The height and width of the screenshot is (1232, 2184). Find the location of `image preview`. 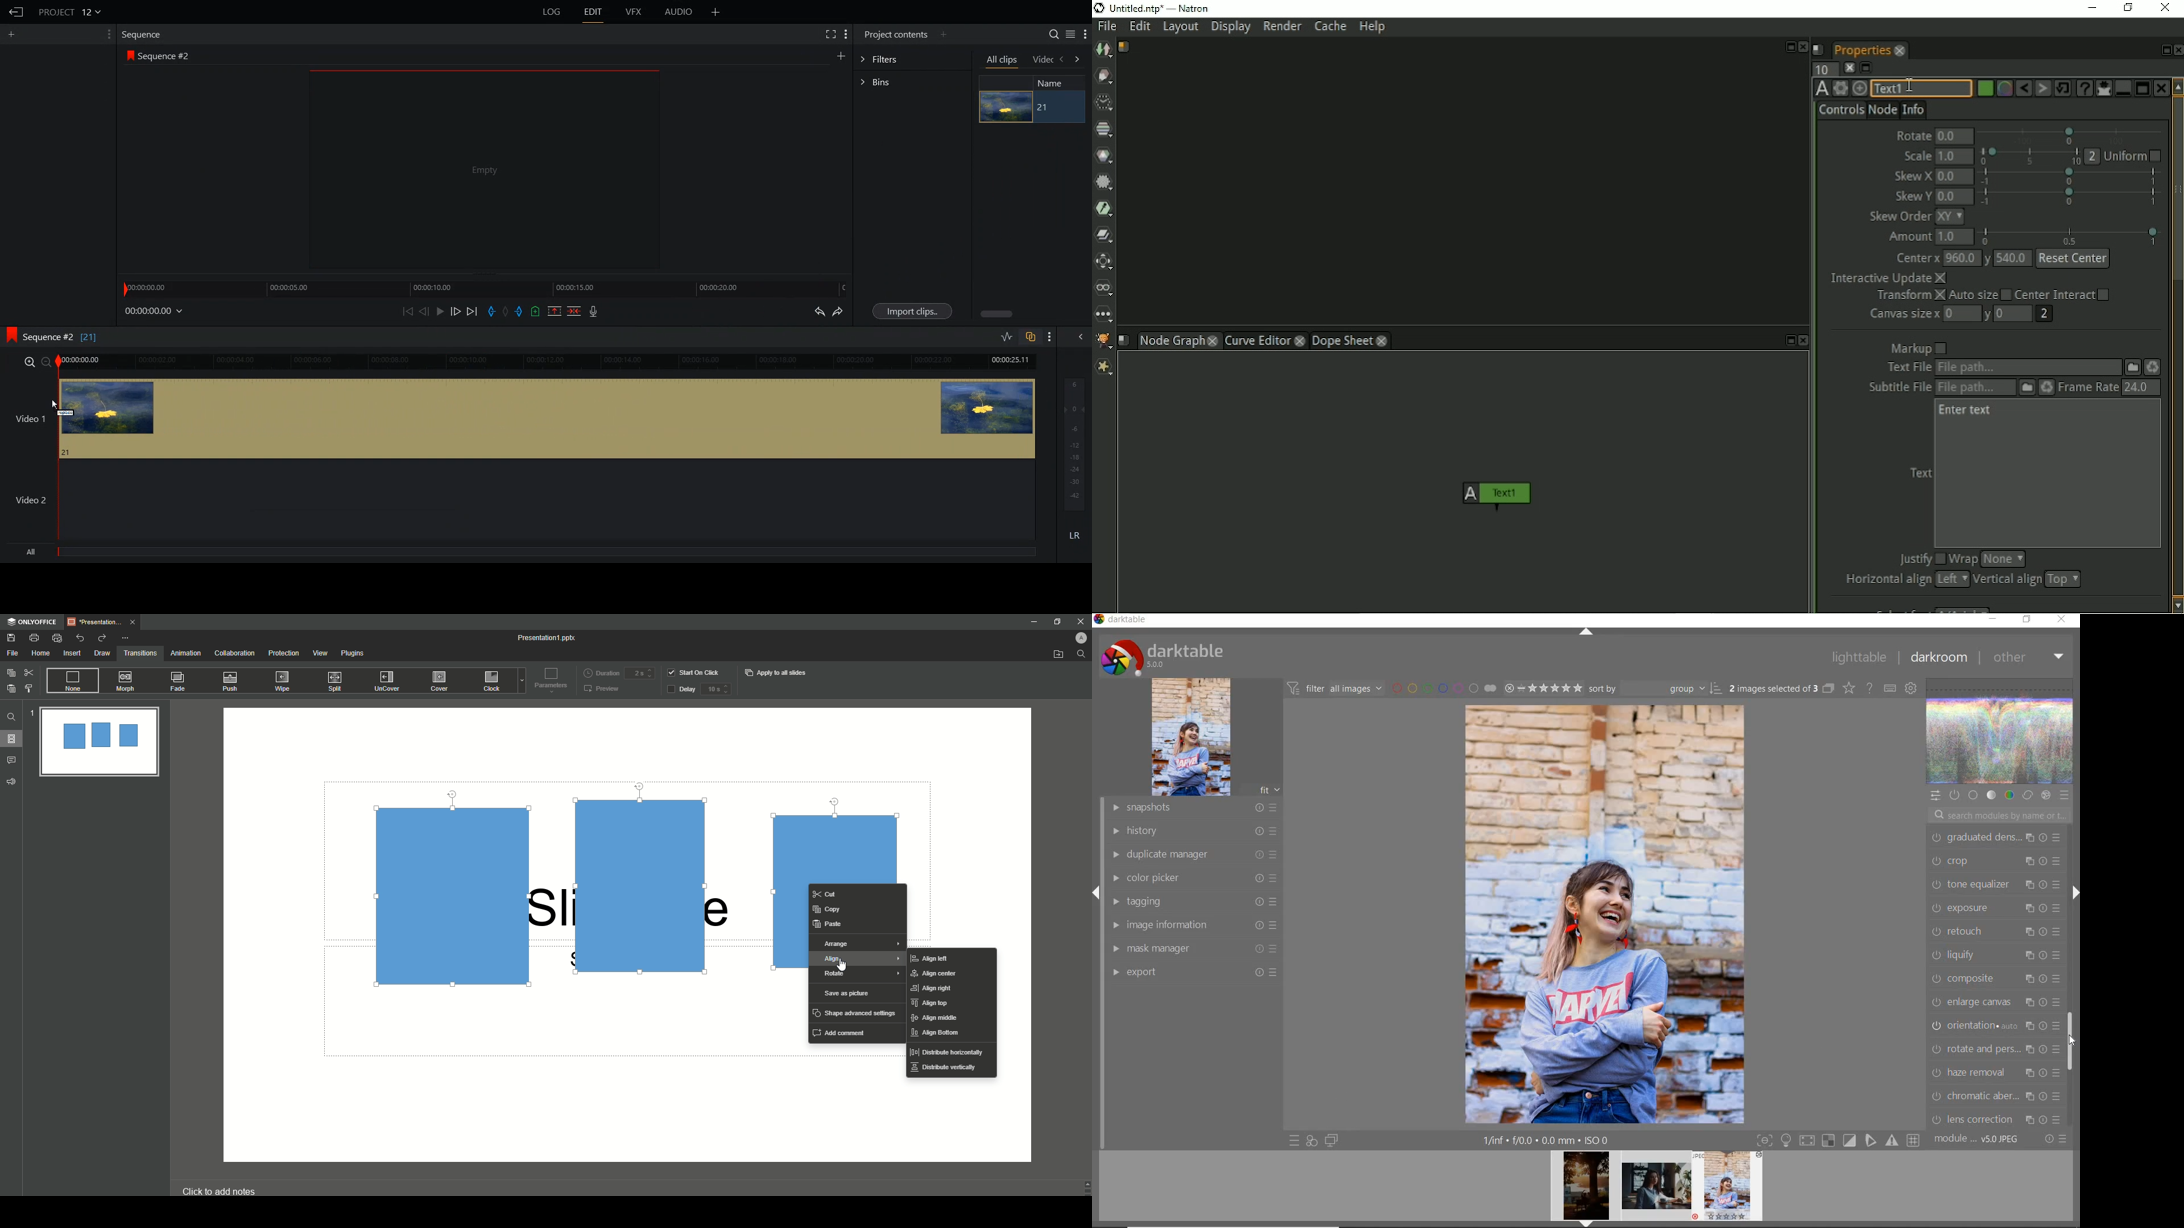

image preview is located at coordinates (1582, 1189).